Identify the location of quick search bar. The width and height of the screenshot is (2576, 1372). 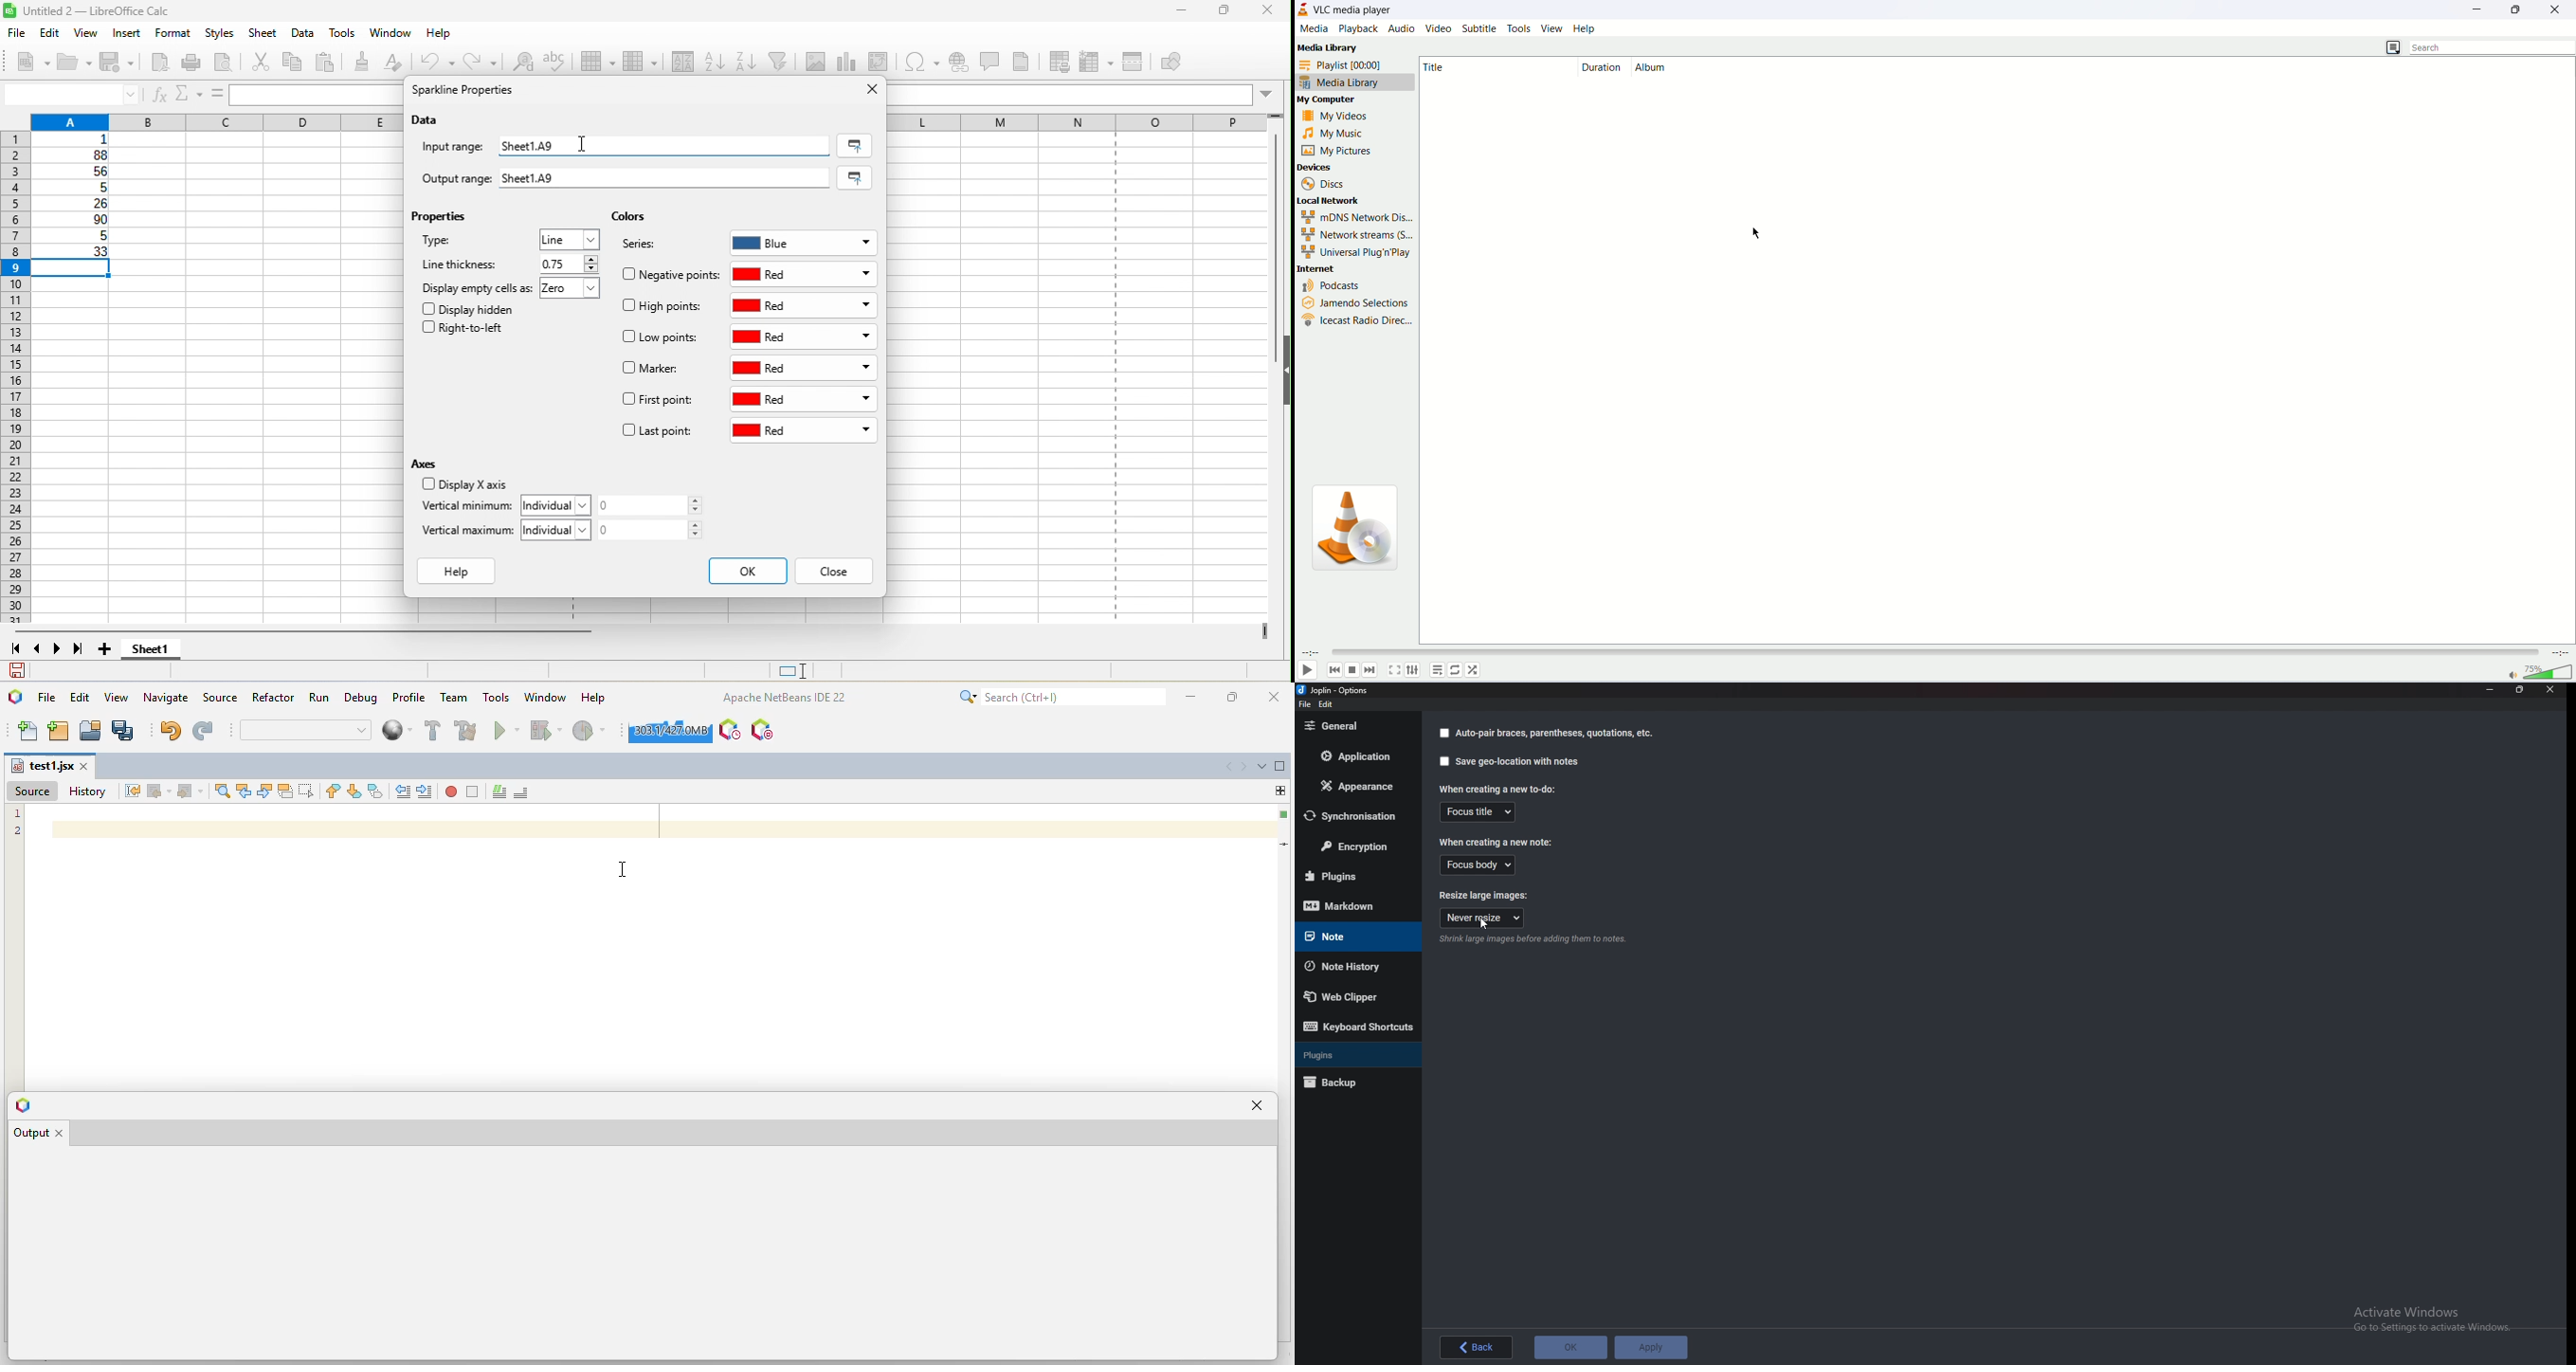
(306, 730).